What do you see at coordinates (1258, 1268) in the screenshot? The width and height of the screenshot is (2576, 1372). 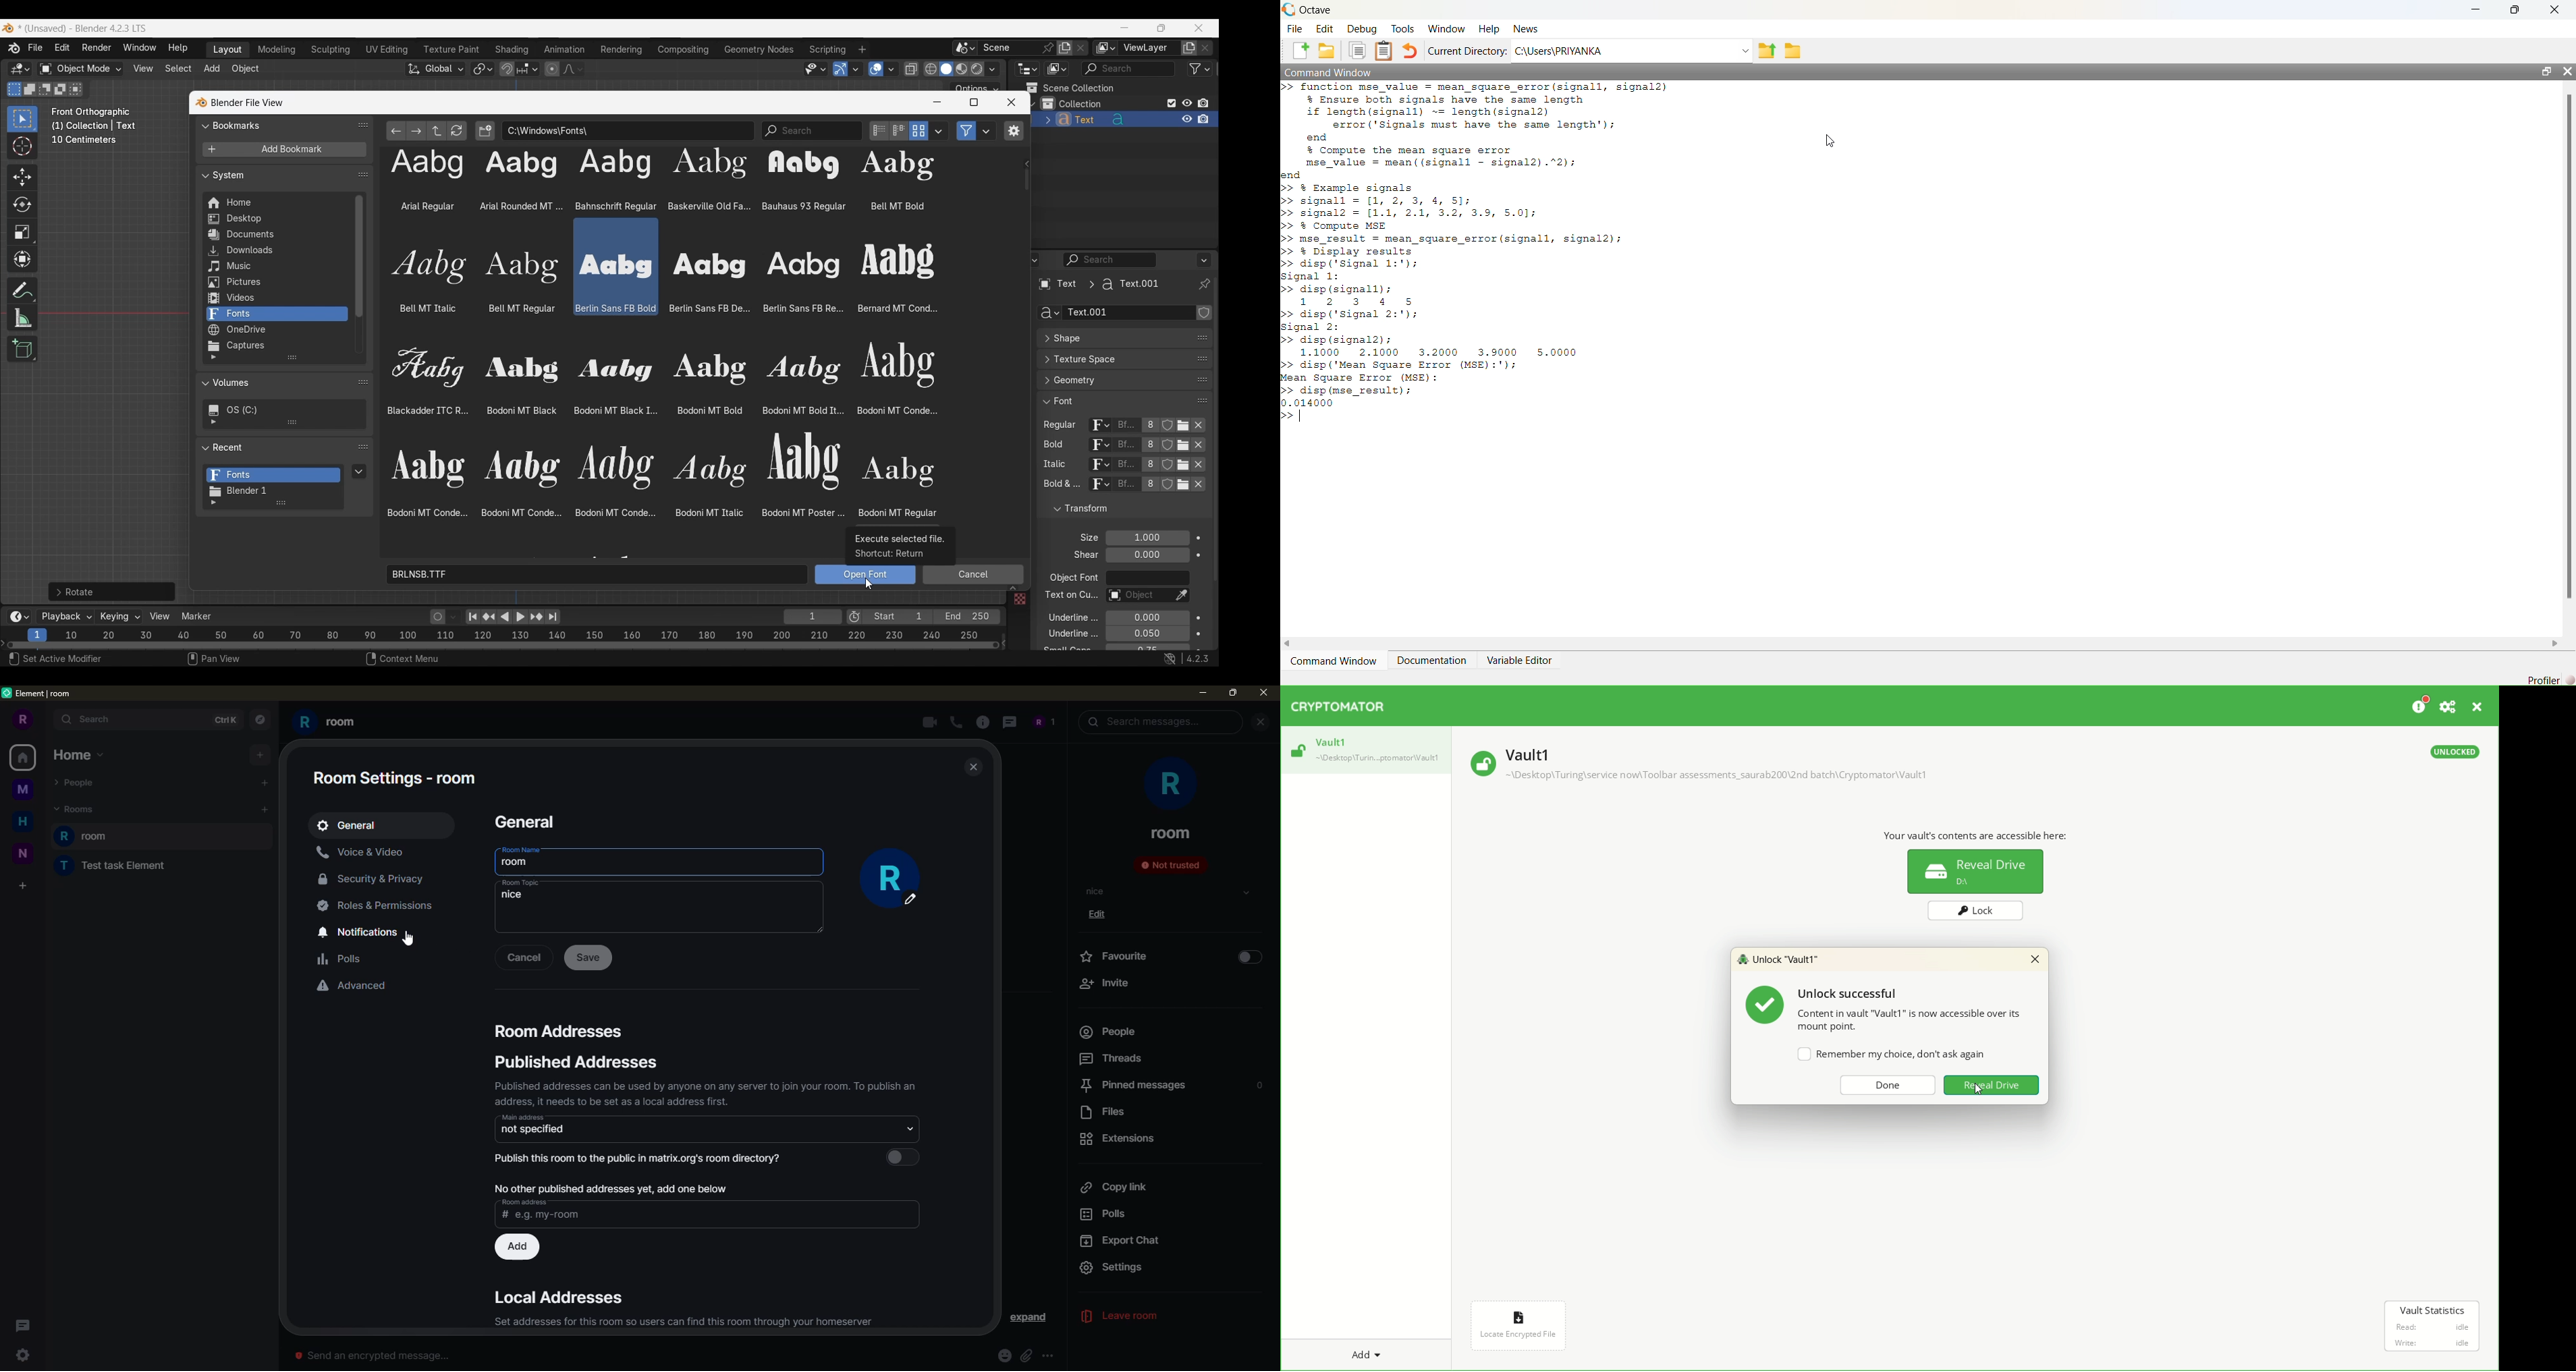 I see `expand` at bounding box center [1258, 1268].